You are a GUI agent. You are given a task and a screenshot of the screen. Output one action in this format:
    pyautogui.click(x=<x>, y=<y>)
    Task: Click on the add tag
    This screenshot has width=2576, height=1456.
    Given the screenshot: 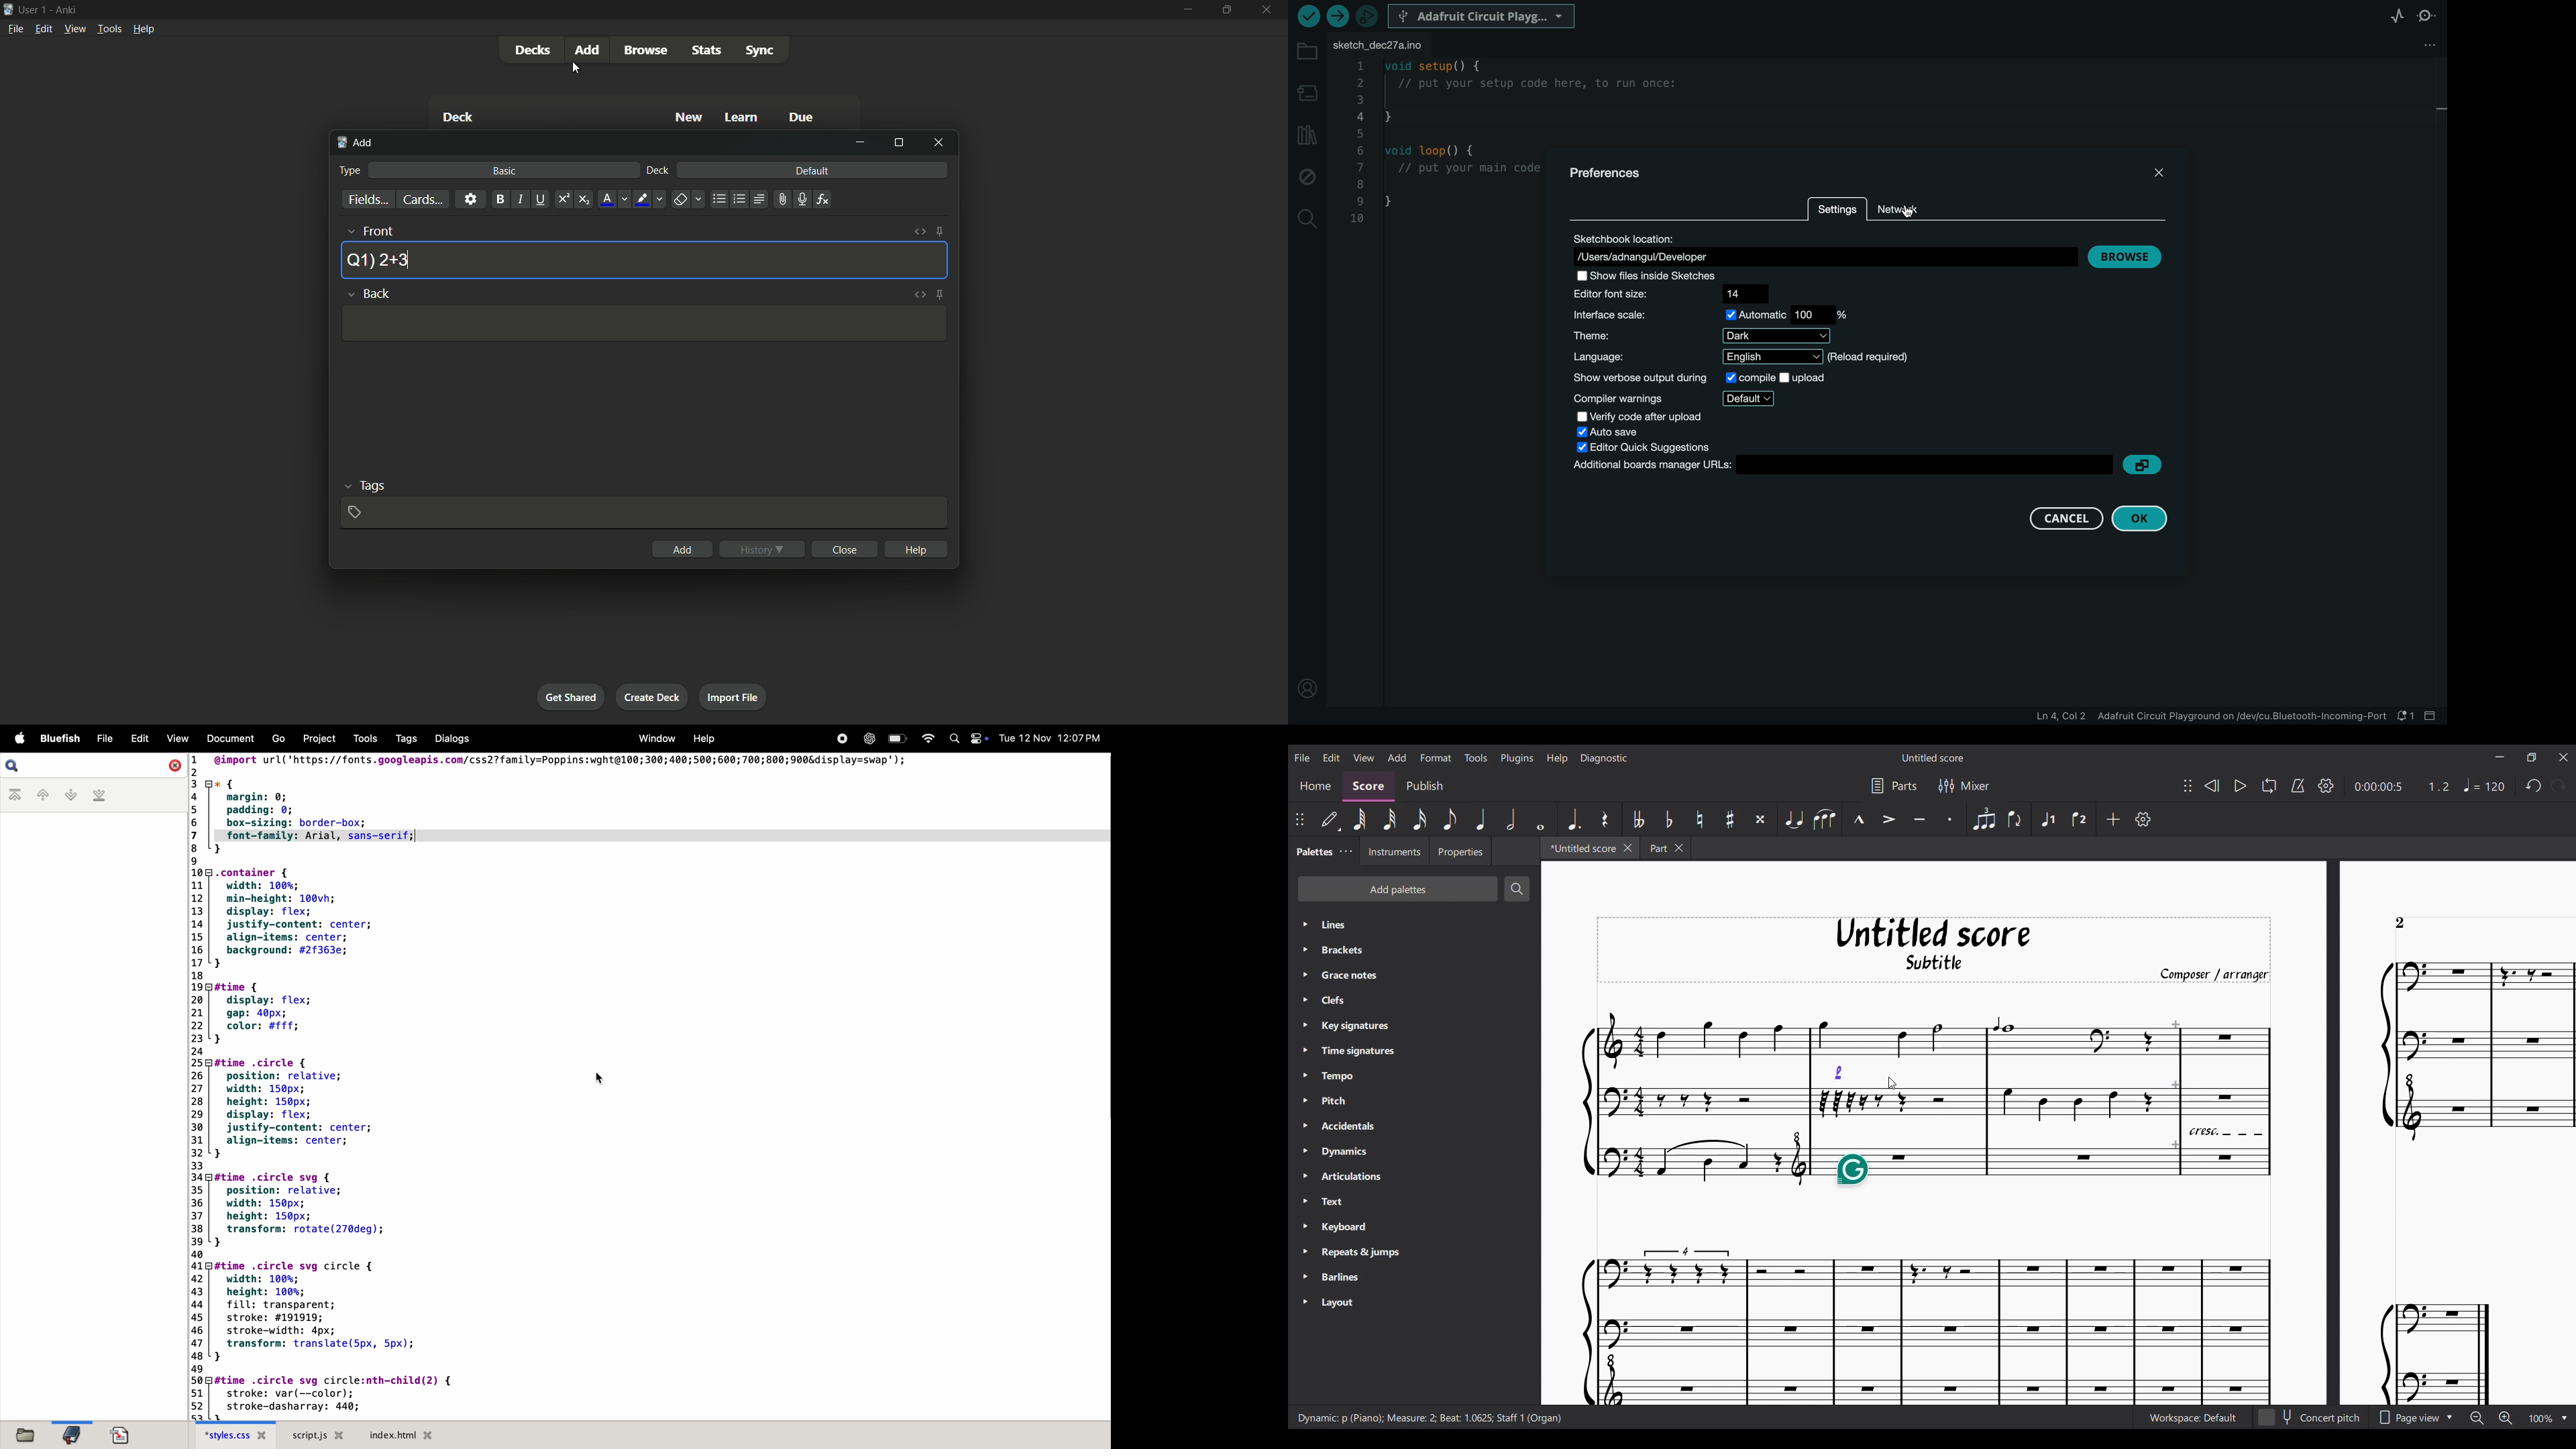 What is the action you would take?
    pyautogui.click(x=354, y=512)
    